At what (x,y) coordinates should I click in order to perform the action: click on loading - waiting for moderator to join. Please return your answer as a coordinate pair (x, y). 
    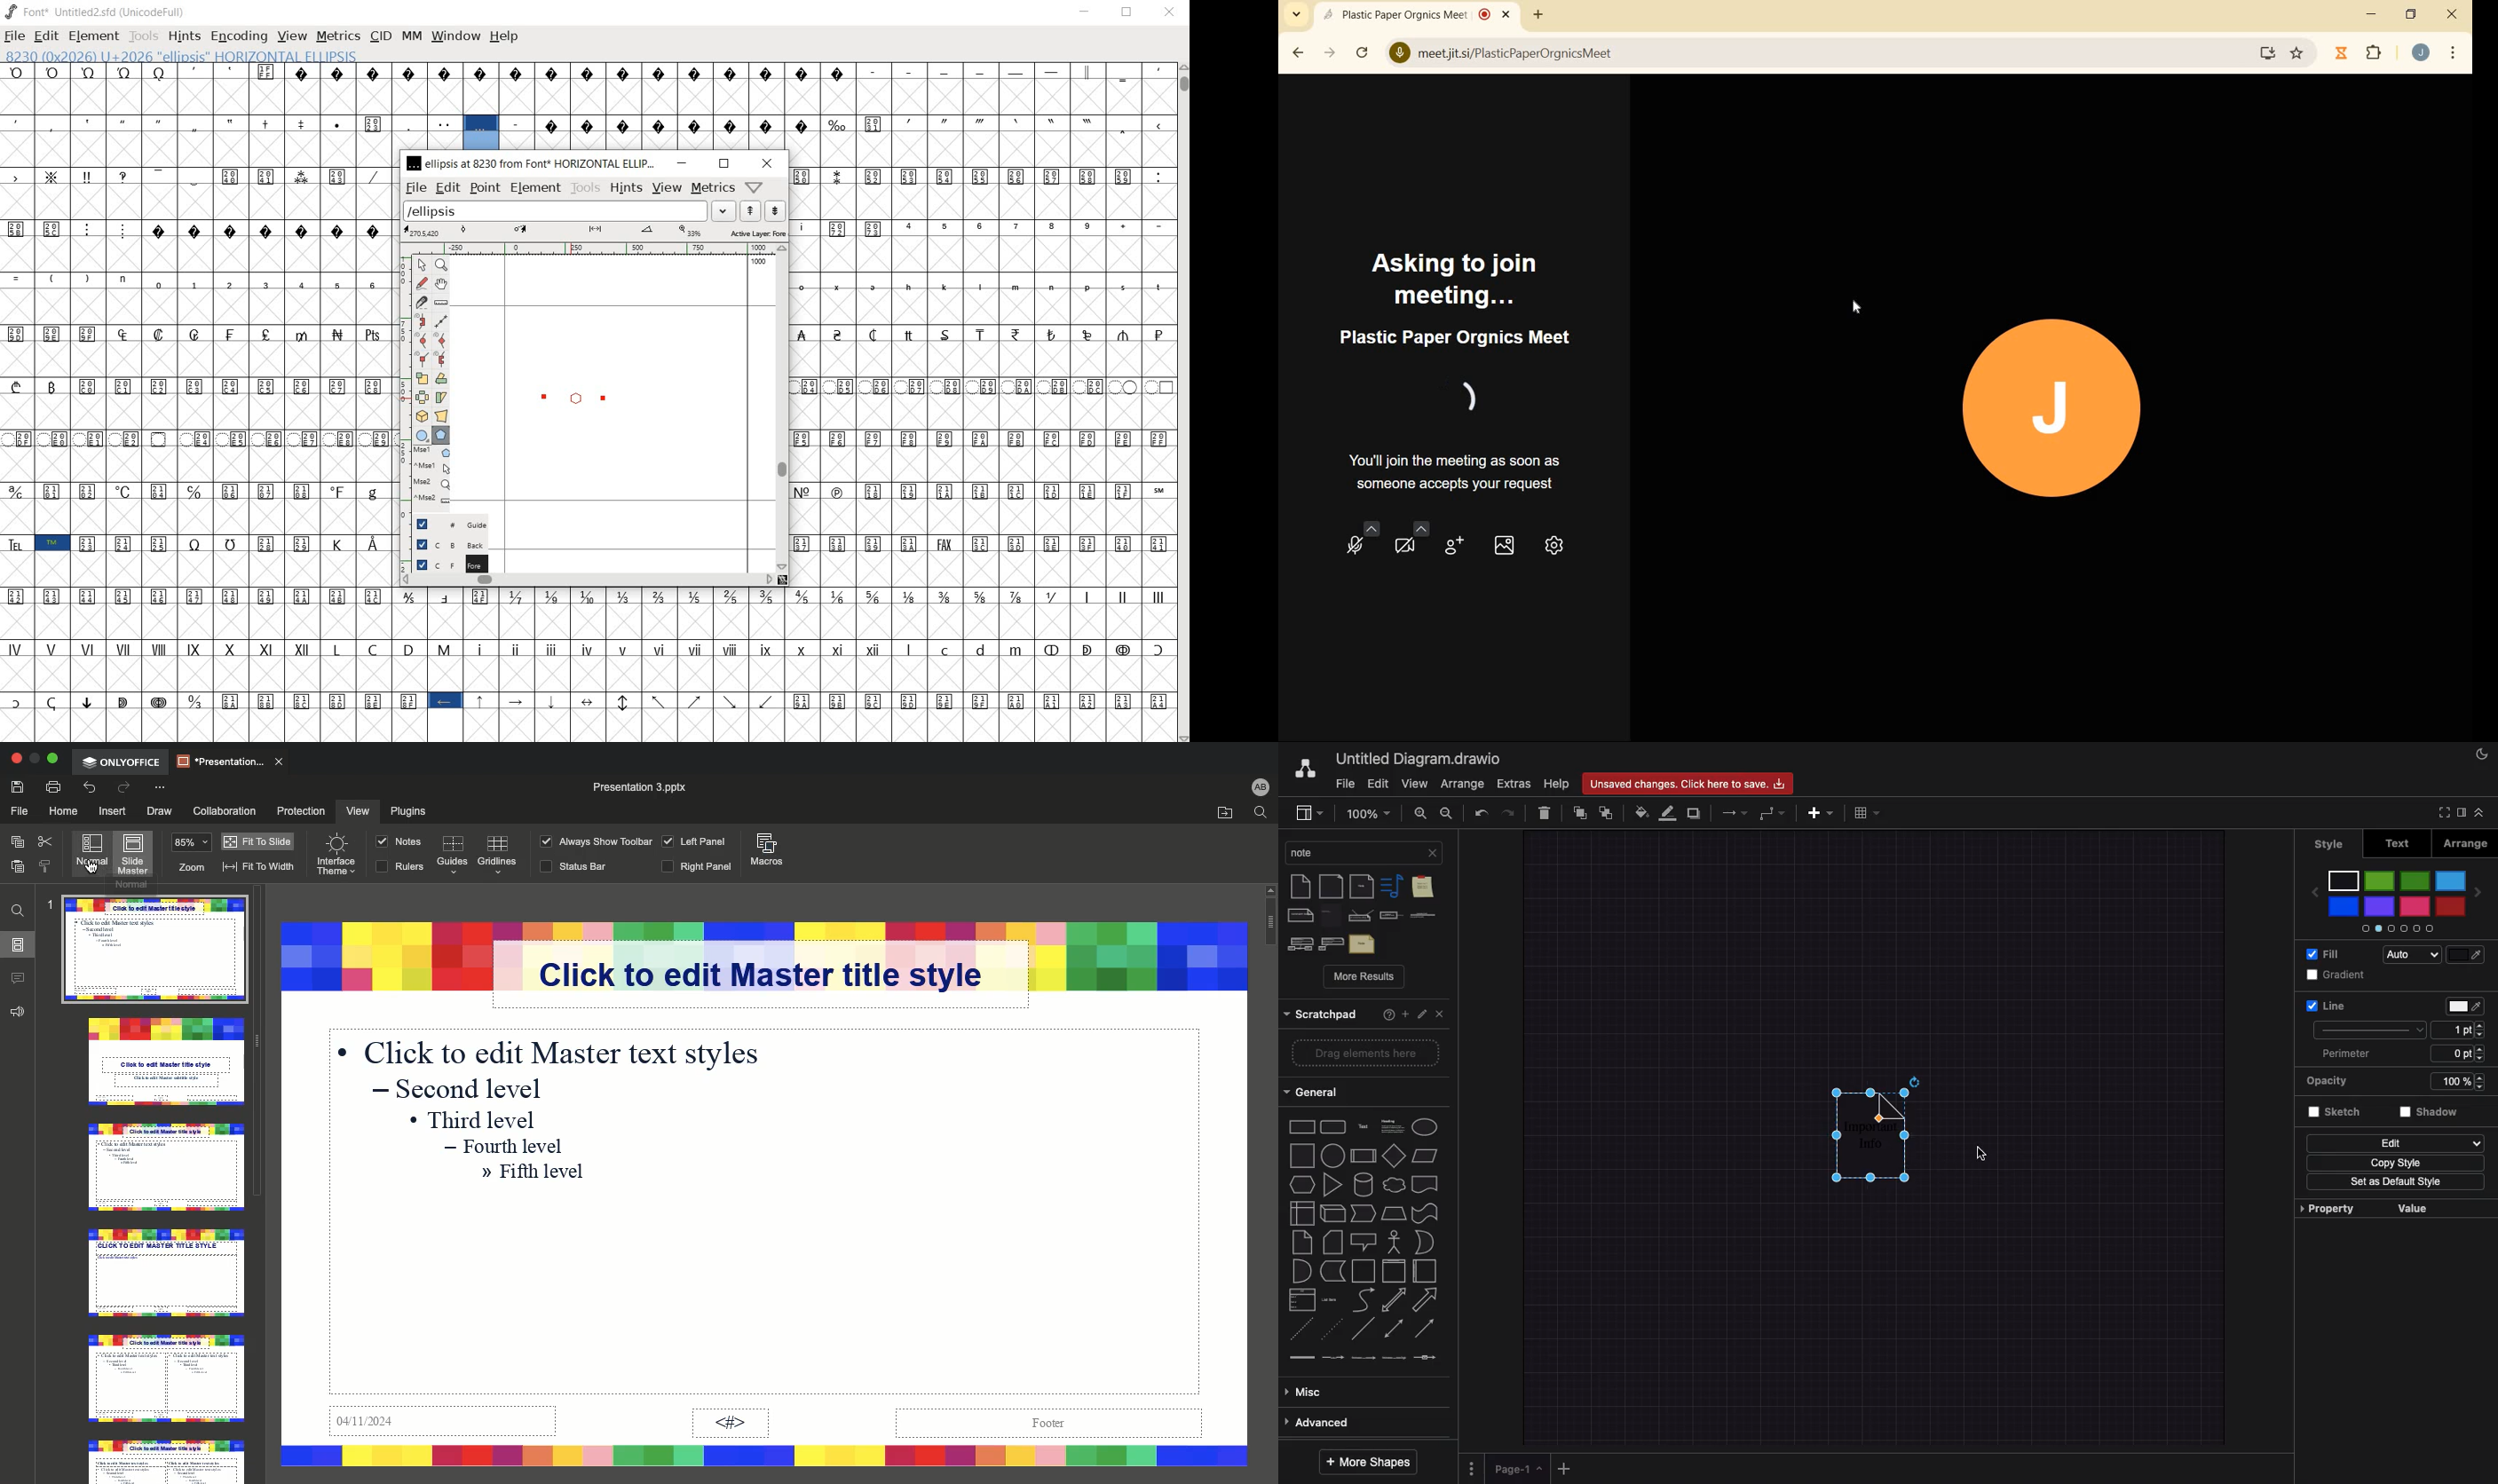
    Looking at the image, I should click on (1466, 397).